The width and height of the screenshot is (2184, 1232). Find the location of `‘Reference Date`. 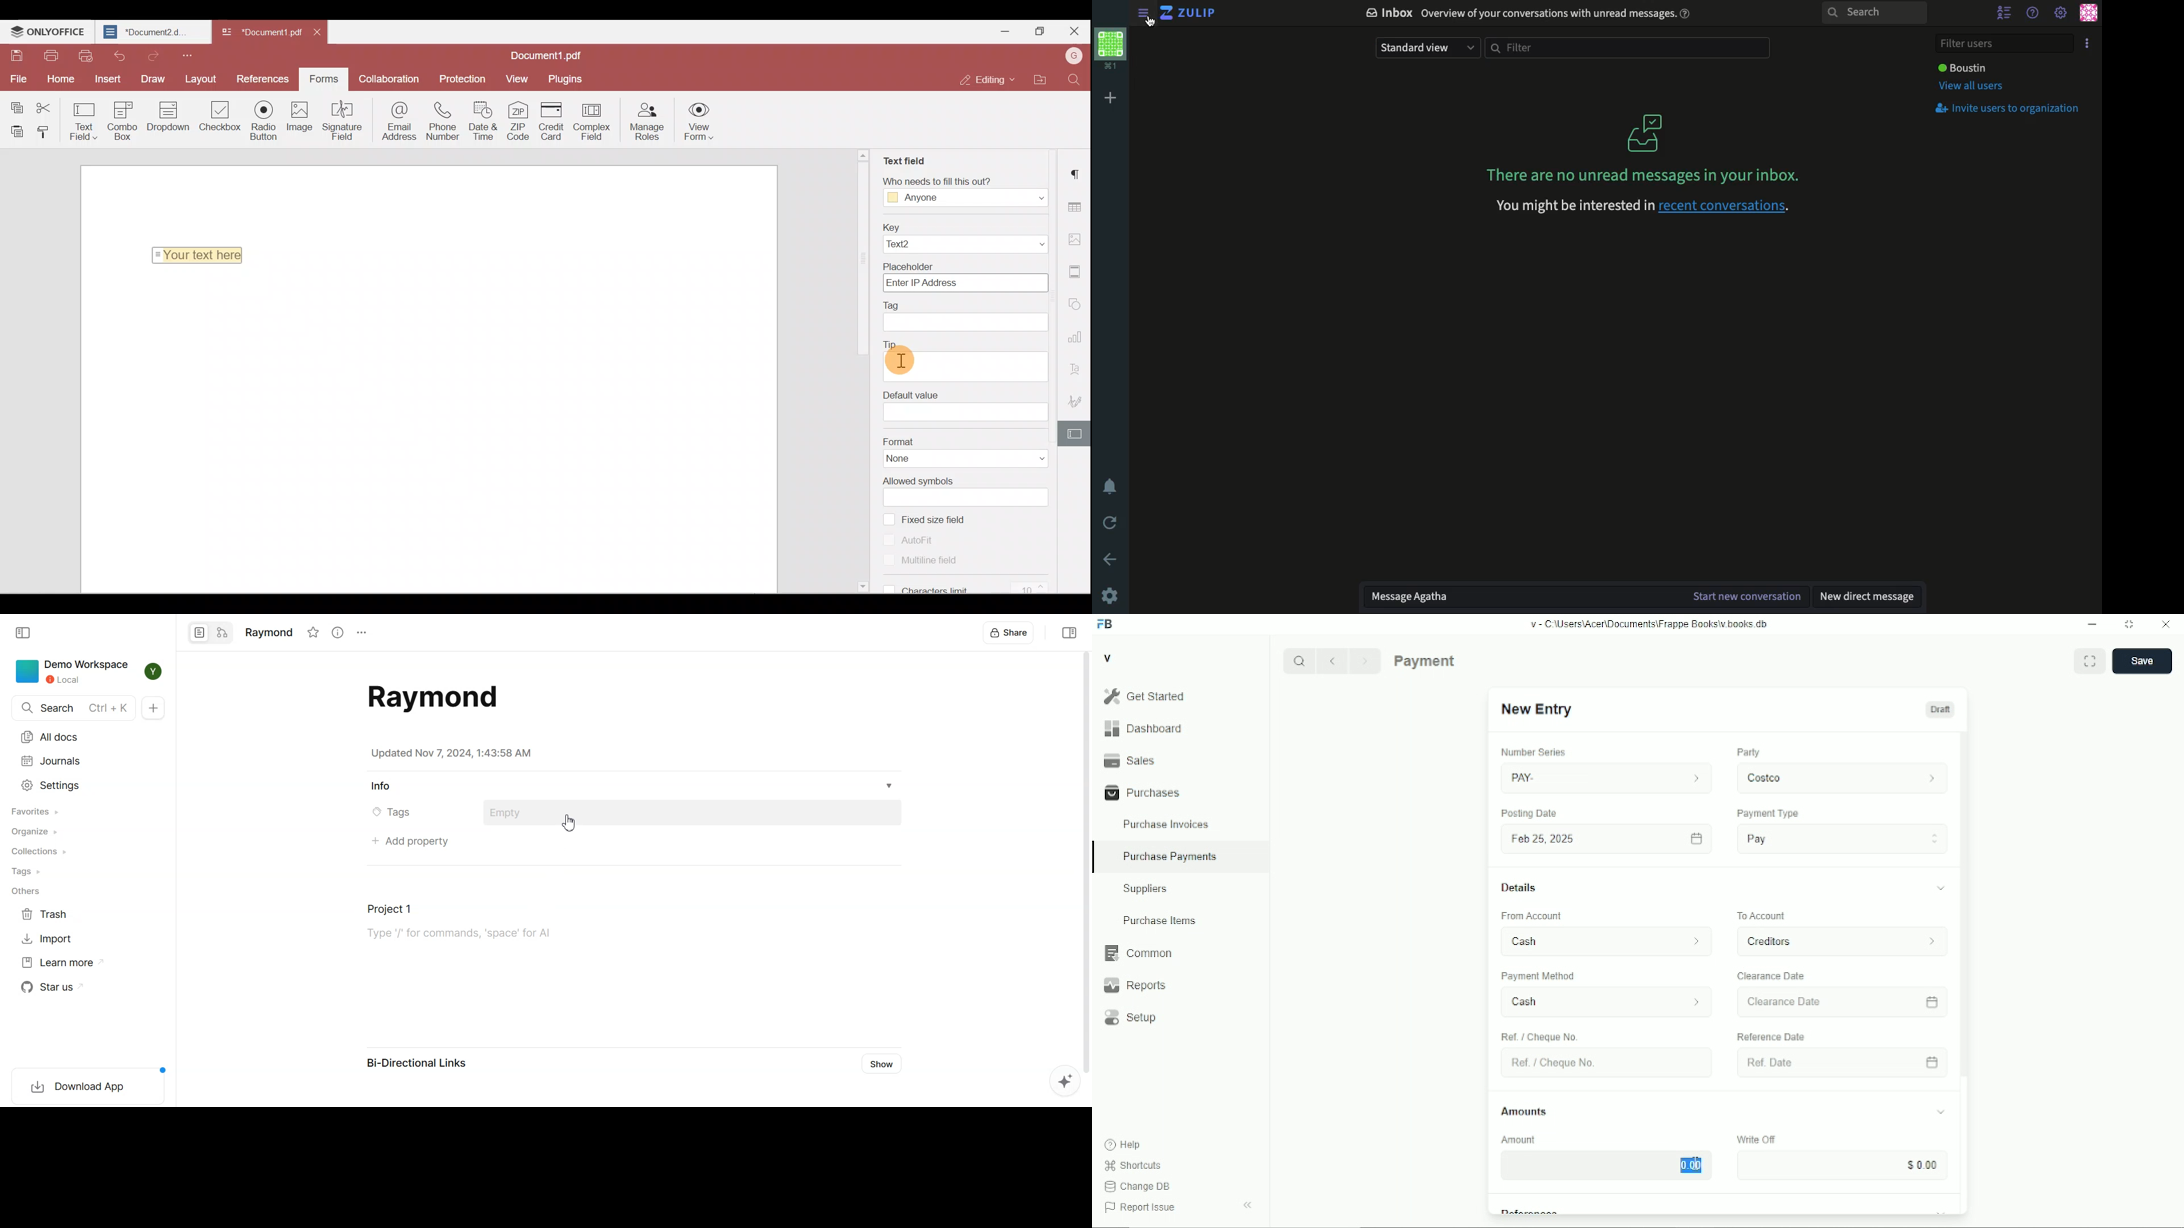

‘Reference Date is located at coordinates (1774, 1036).